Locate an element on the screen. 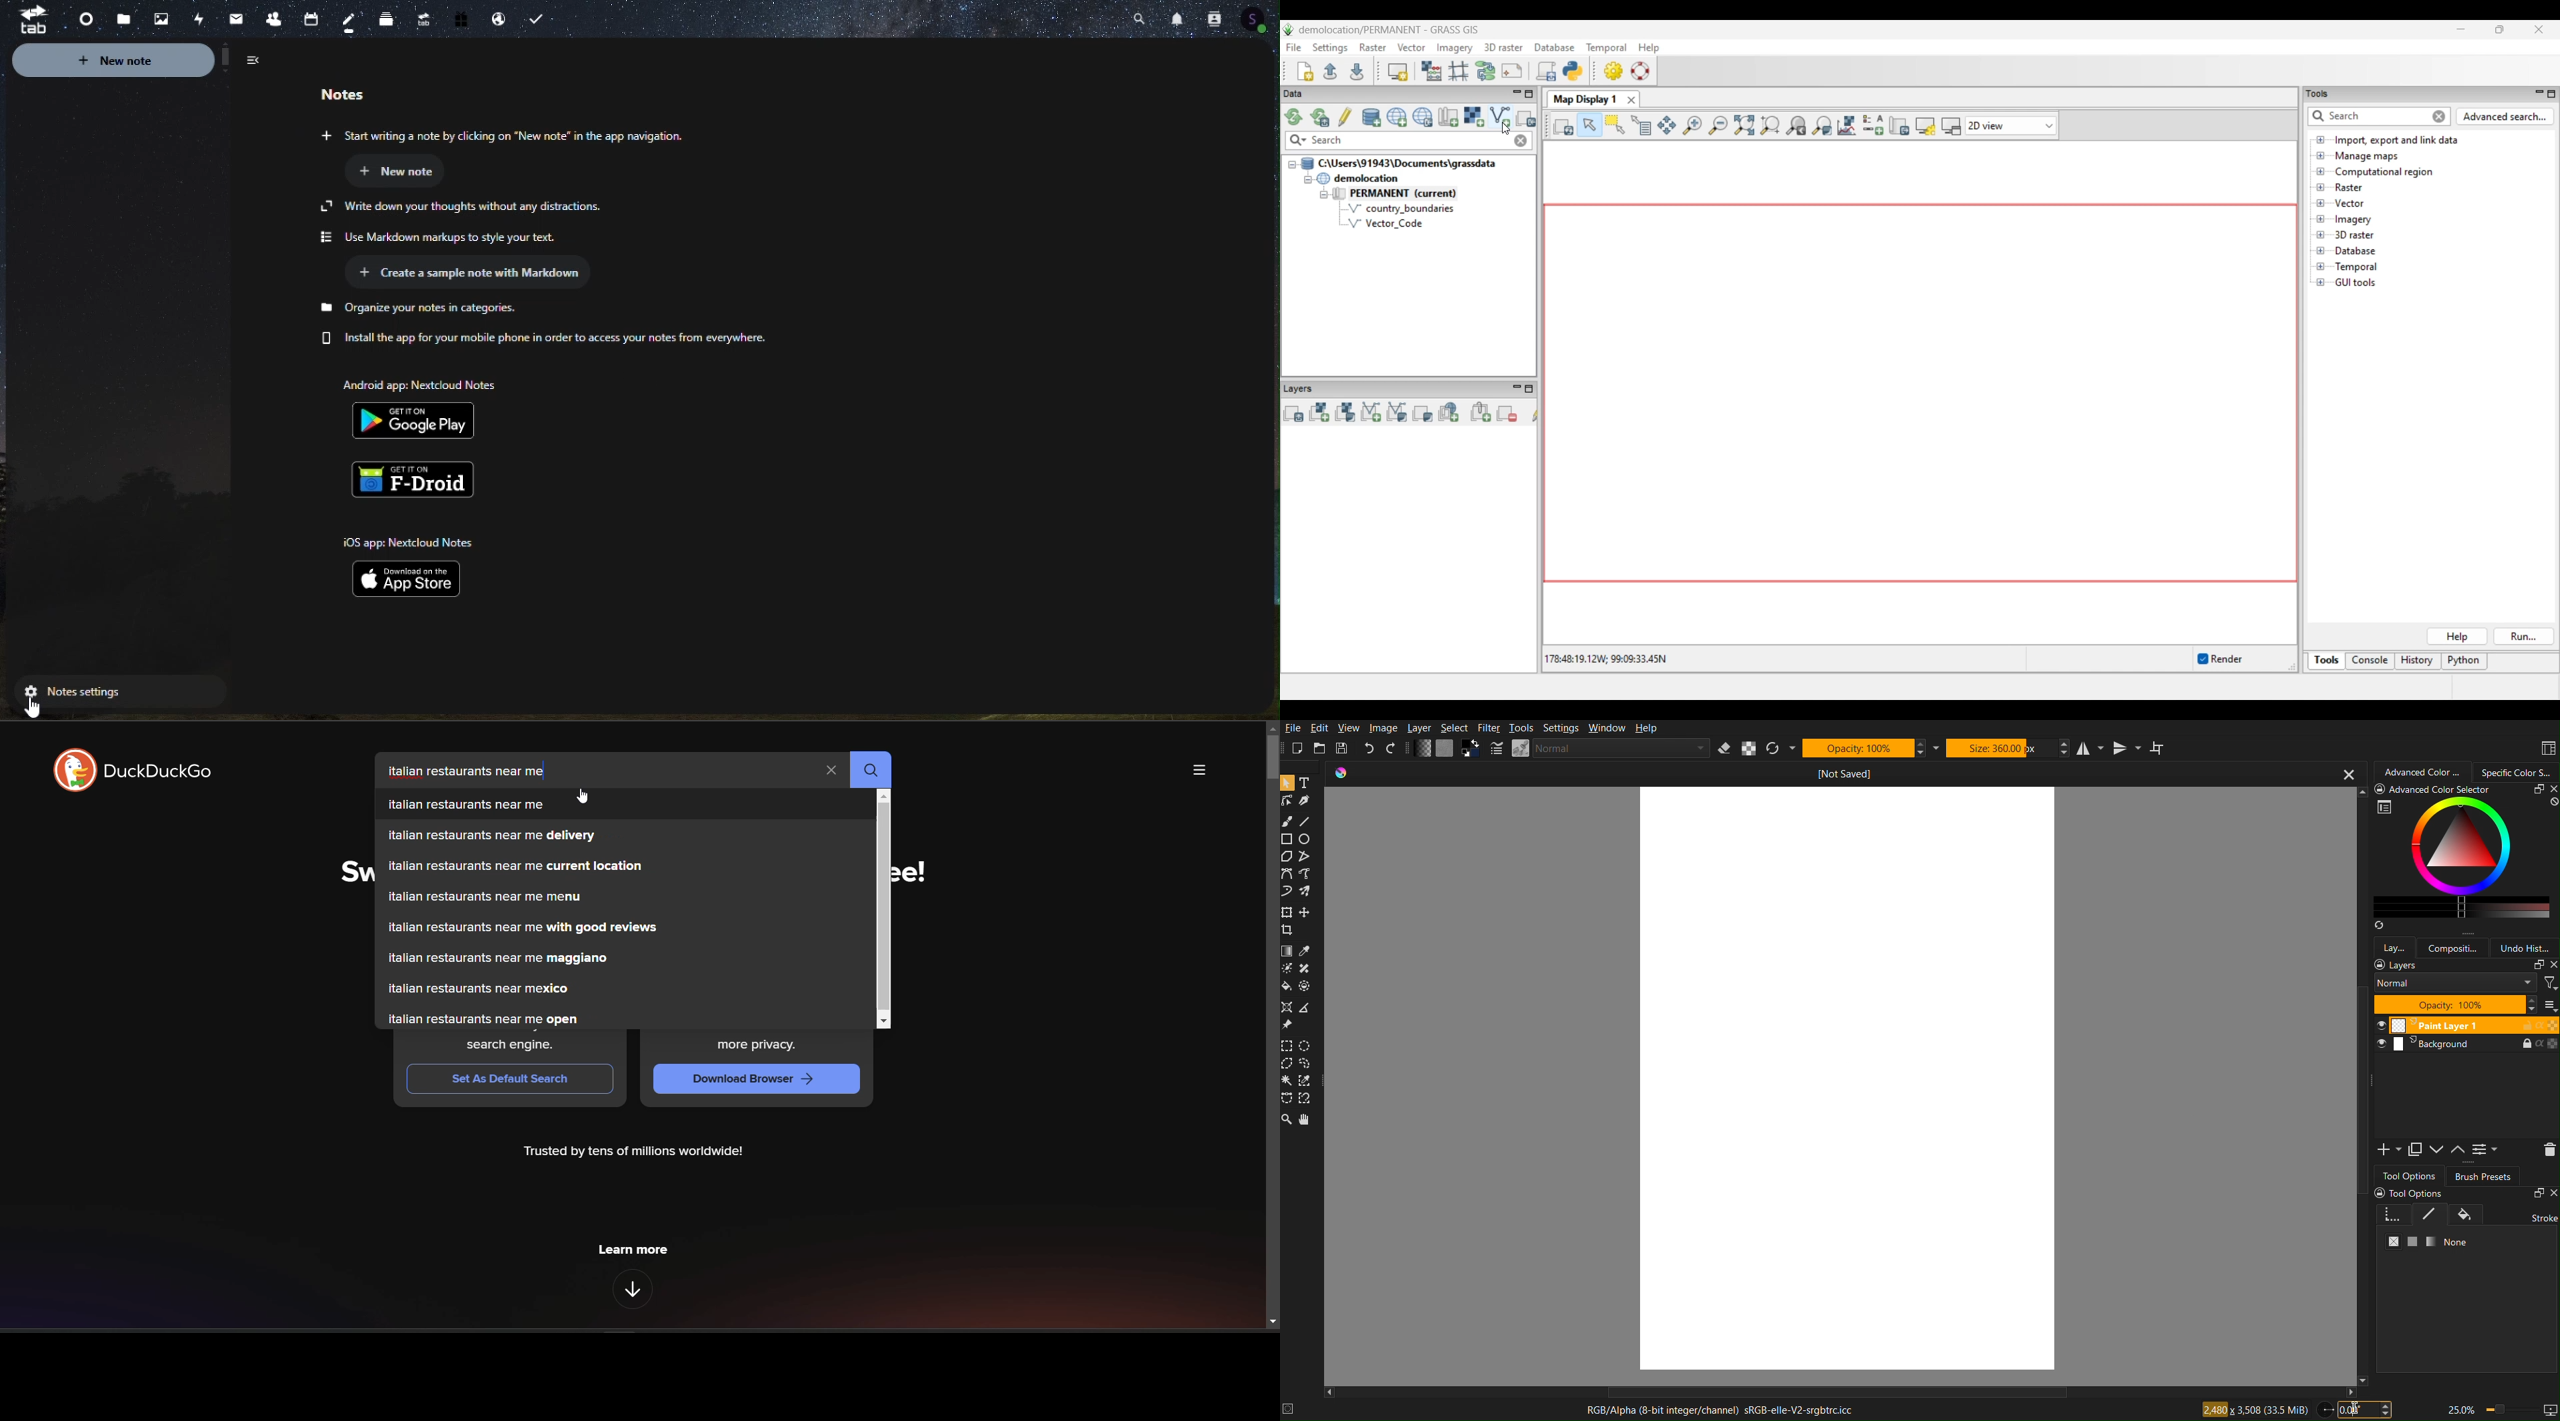  italian restaurants near me maggiano is located at coordinates (625, 959).